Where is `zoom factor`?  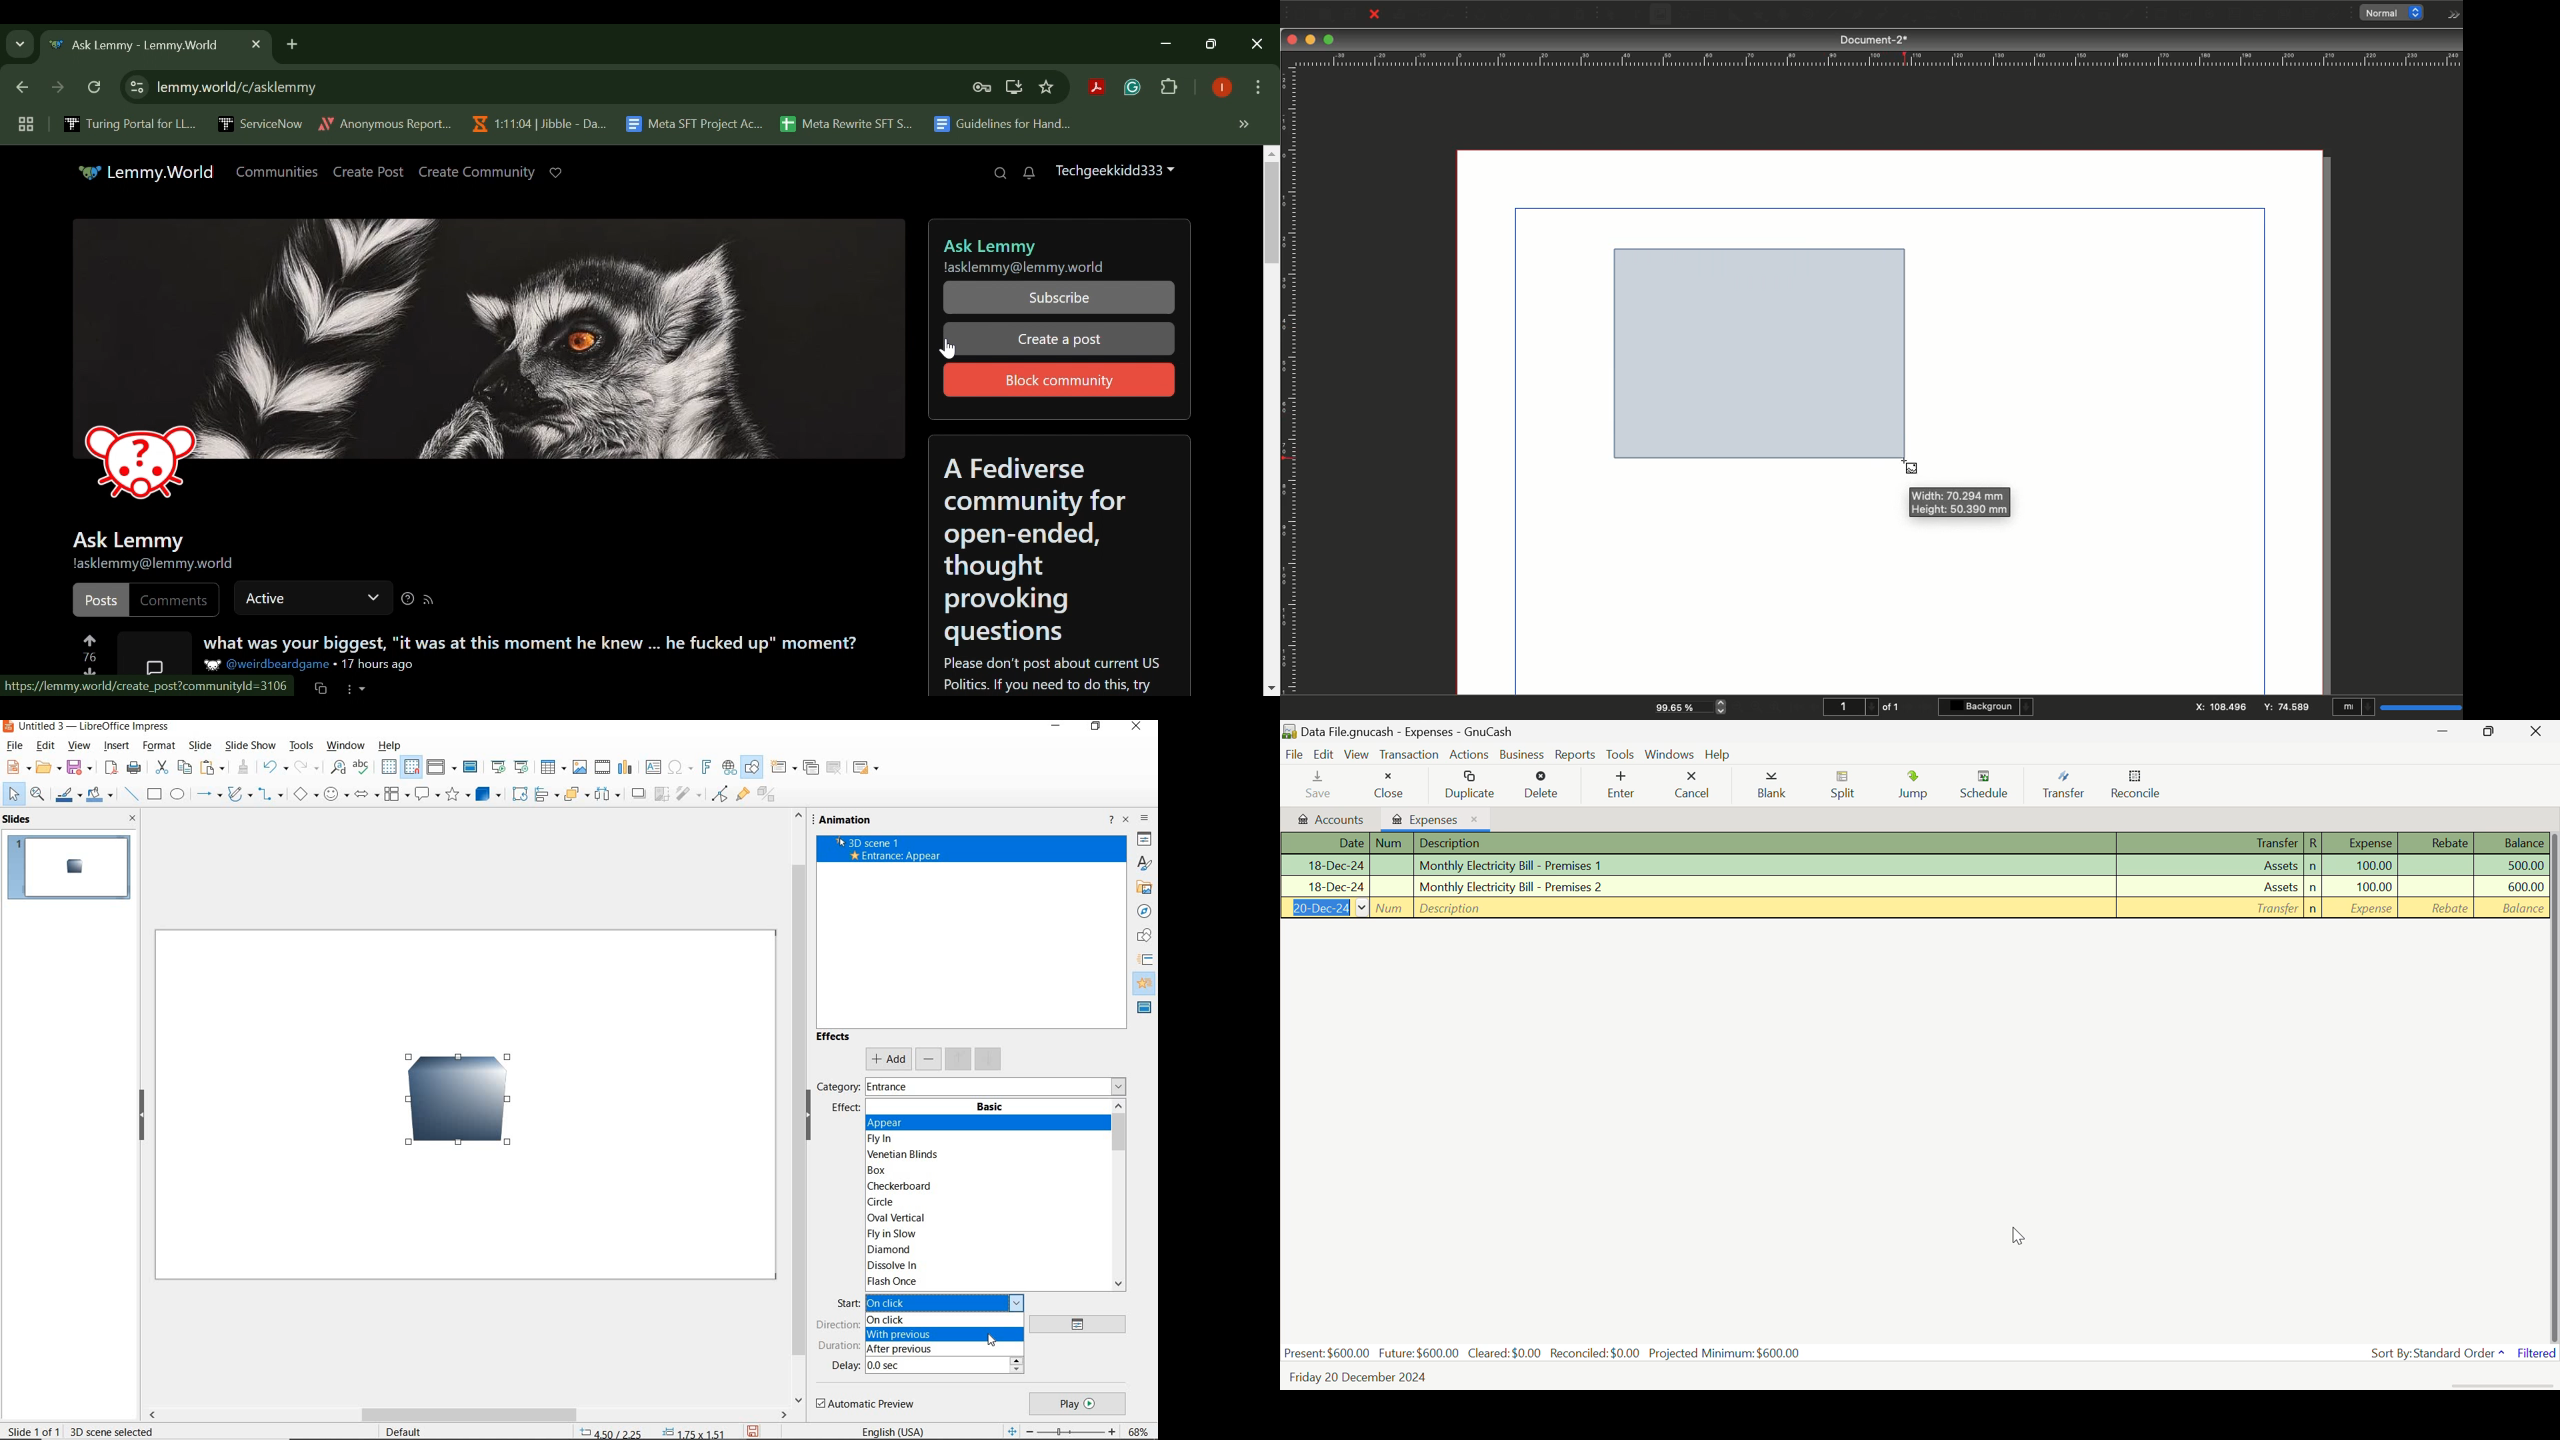
zoom factor is located at coordinates (1140, 1430).